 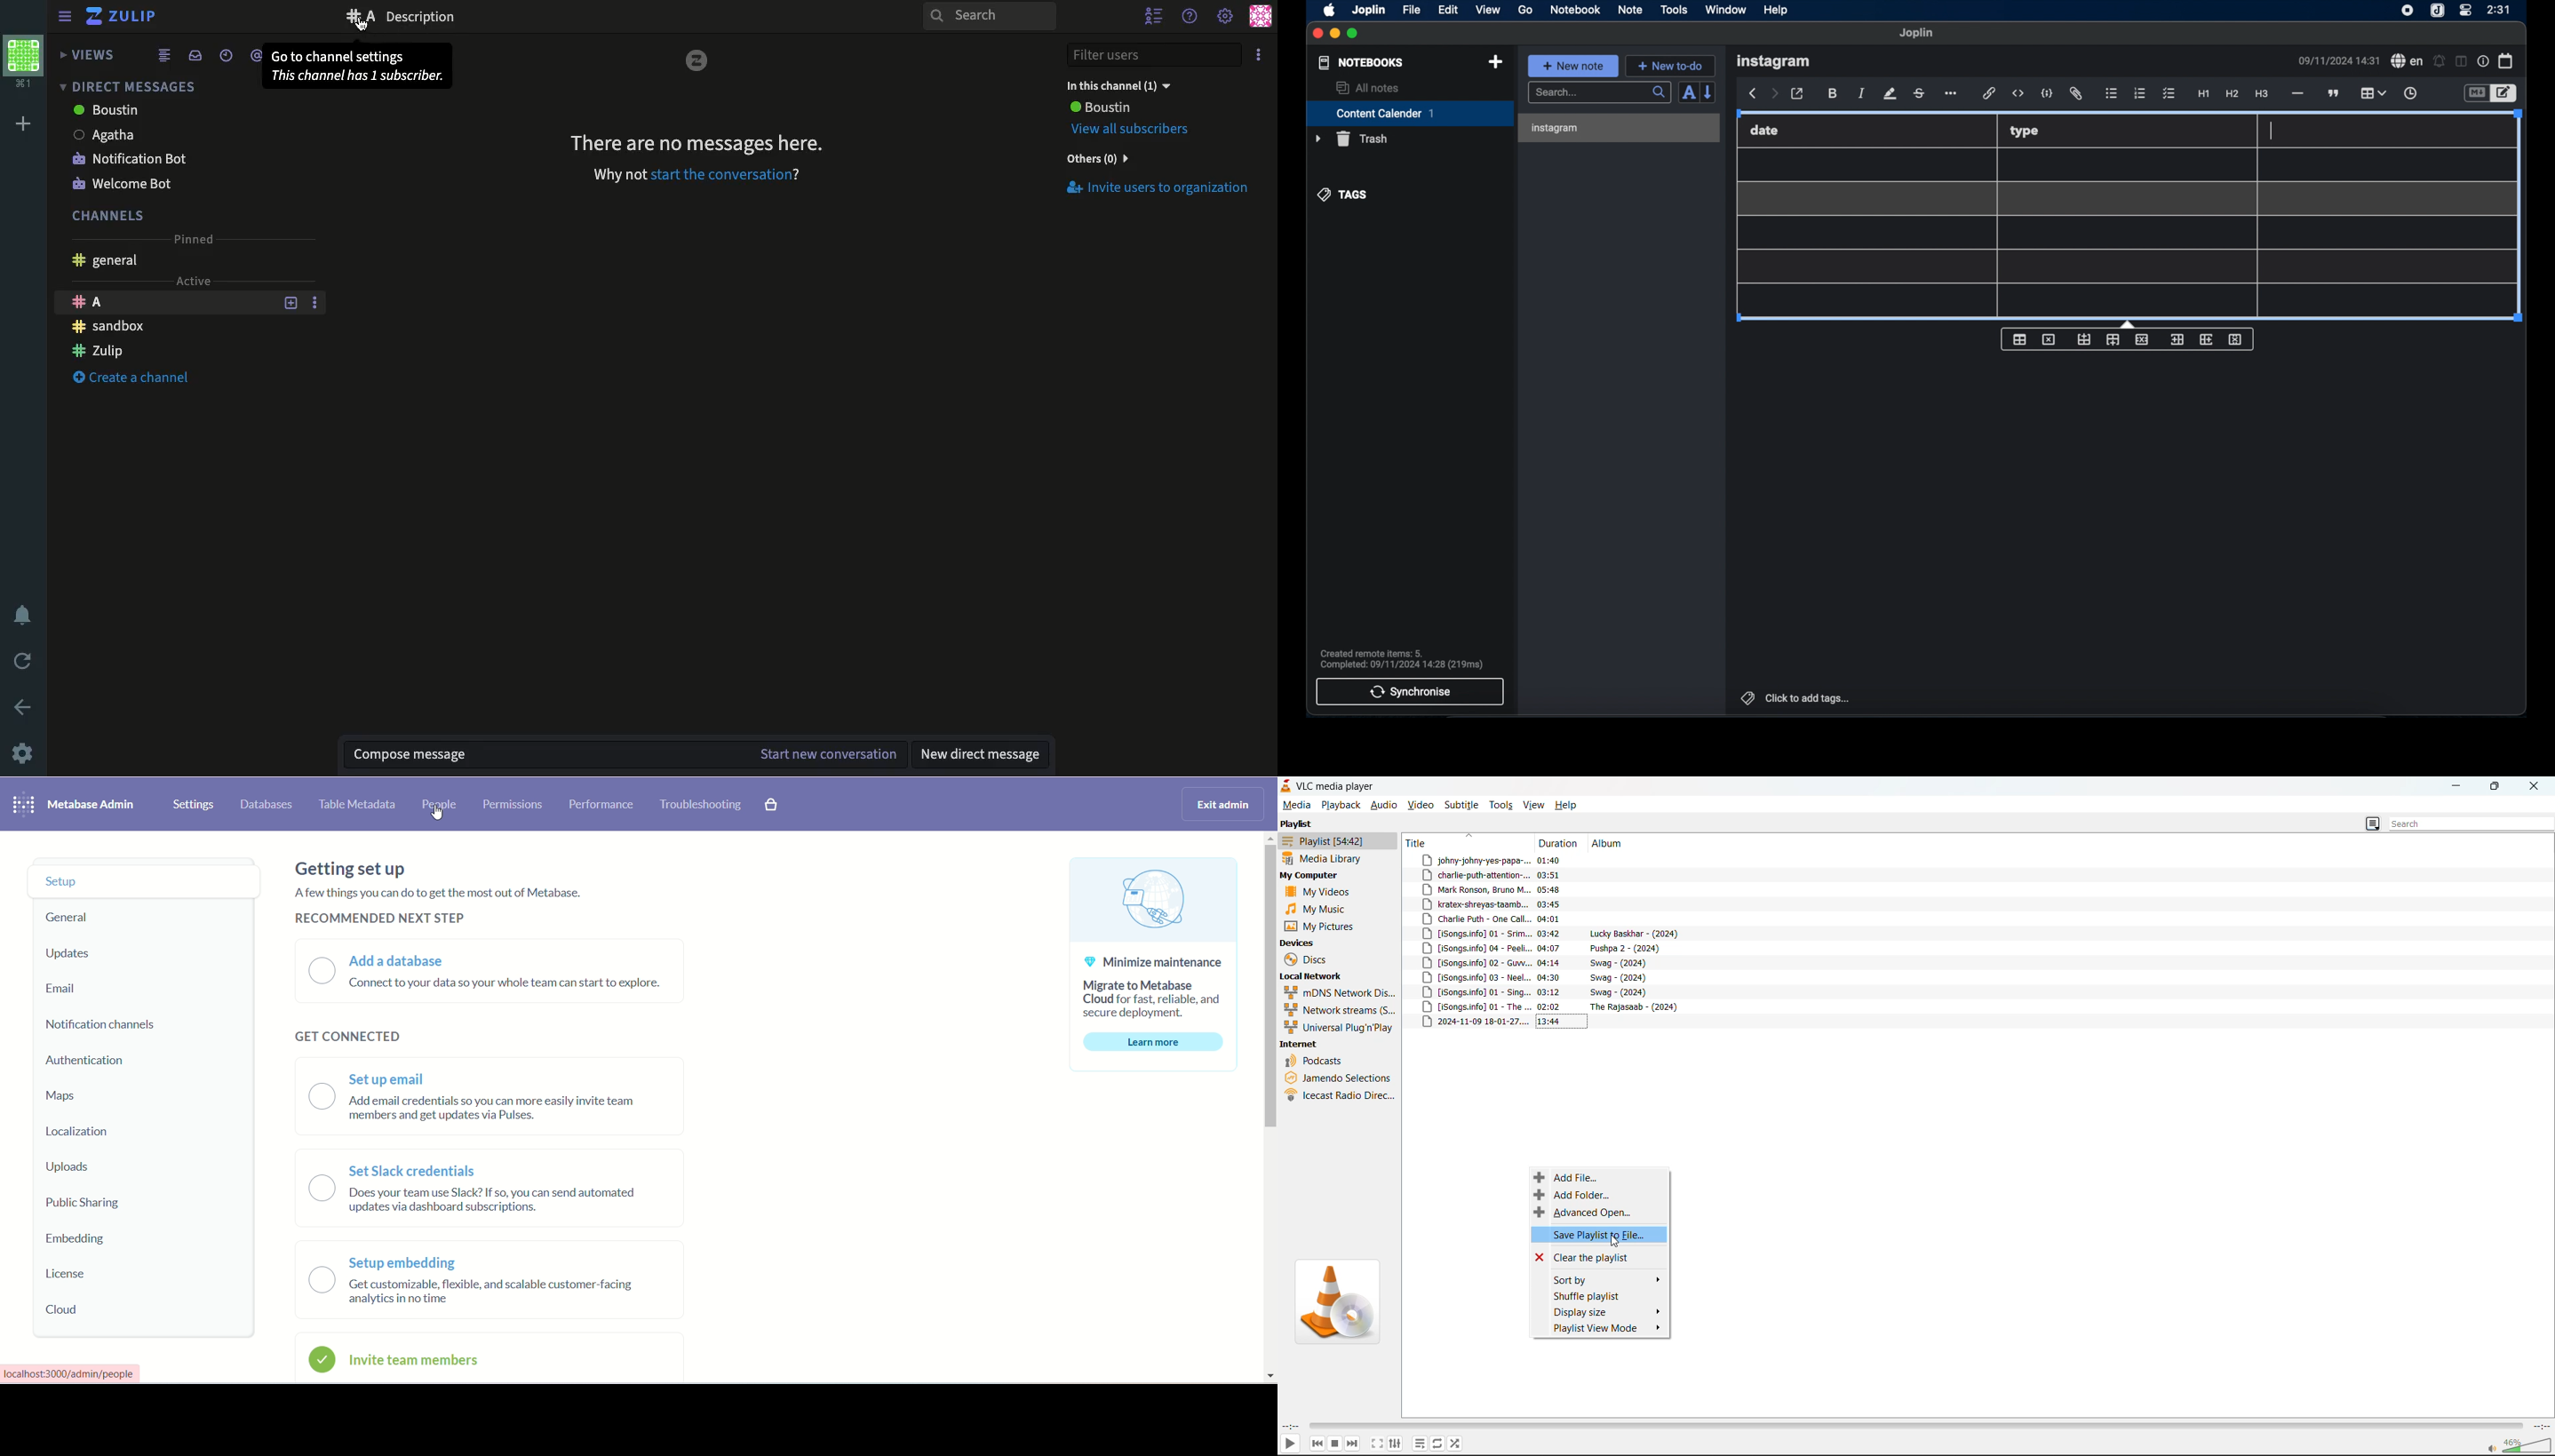 I want to click on track 11 title, duration and album details, so click(x=1555, y=1009).